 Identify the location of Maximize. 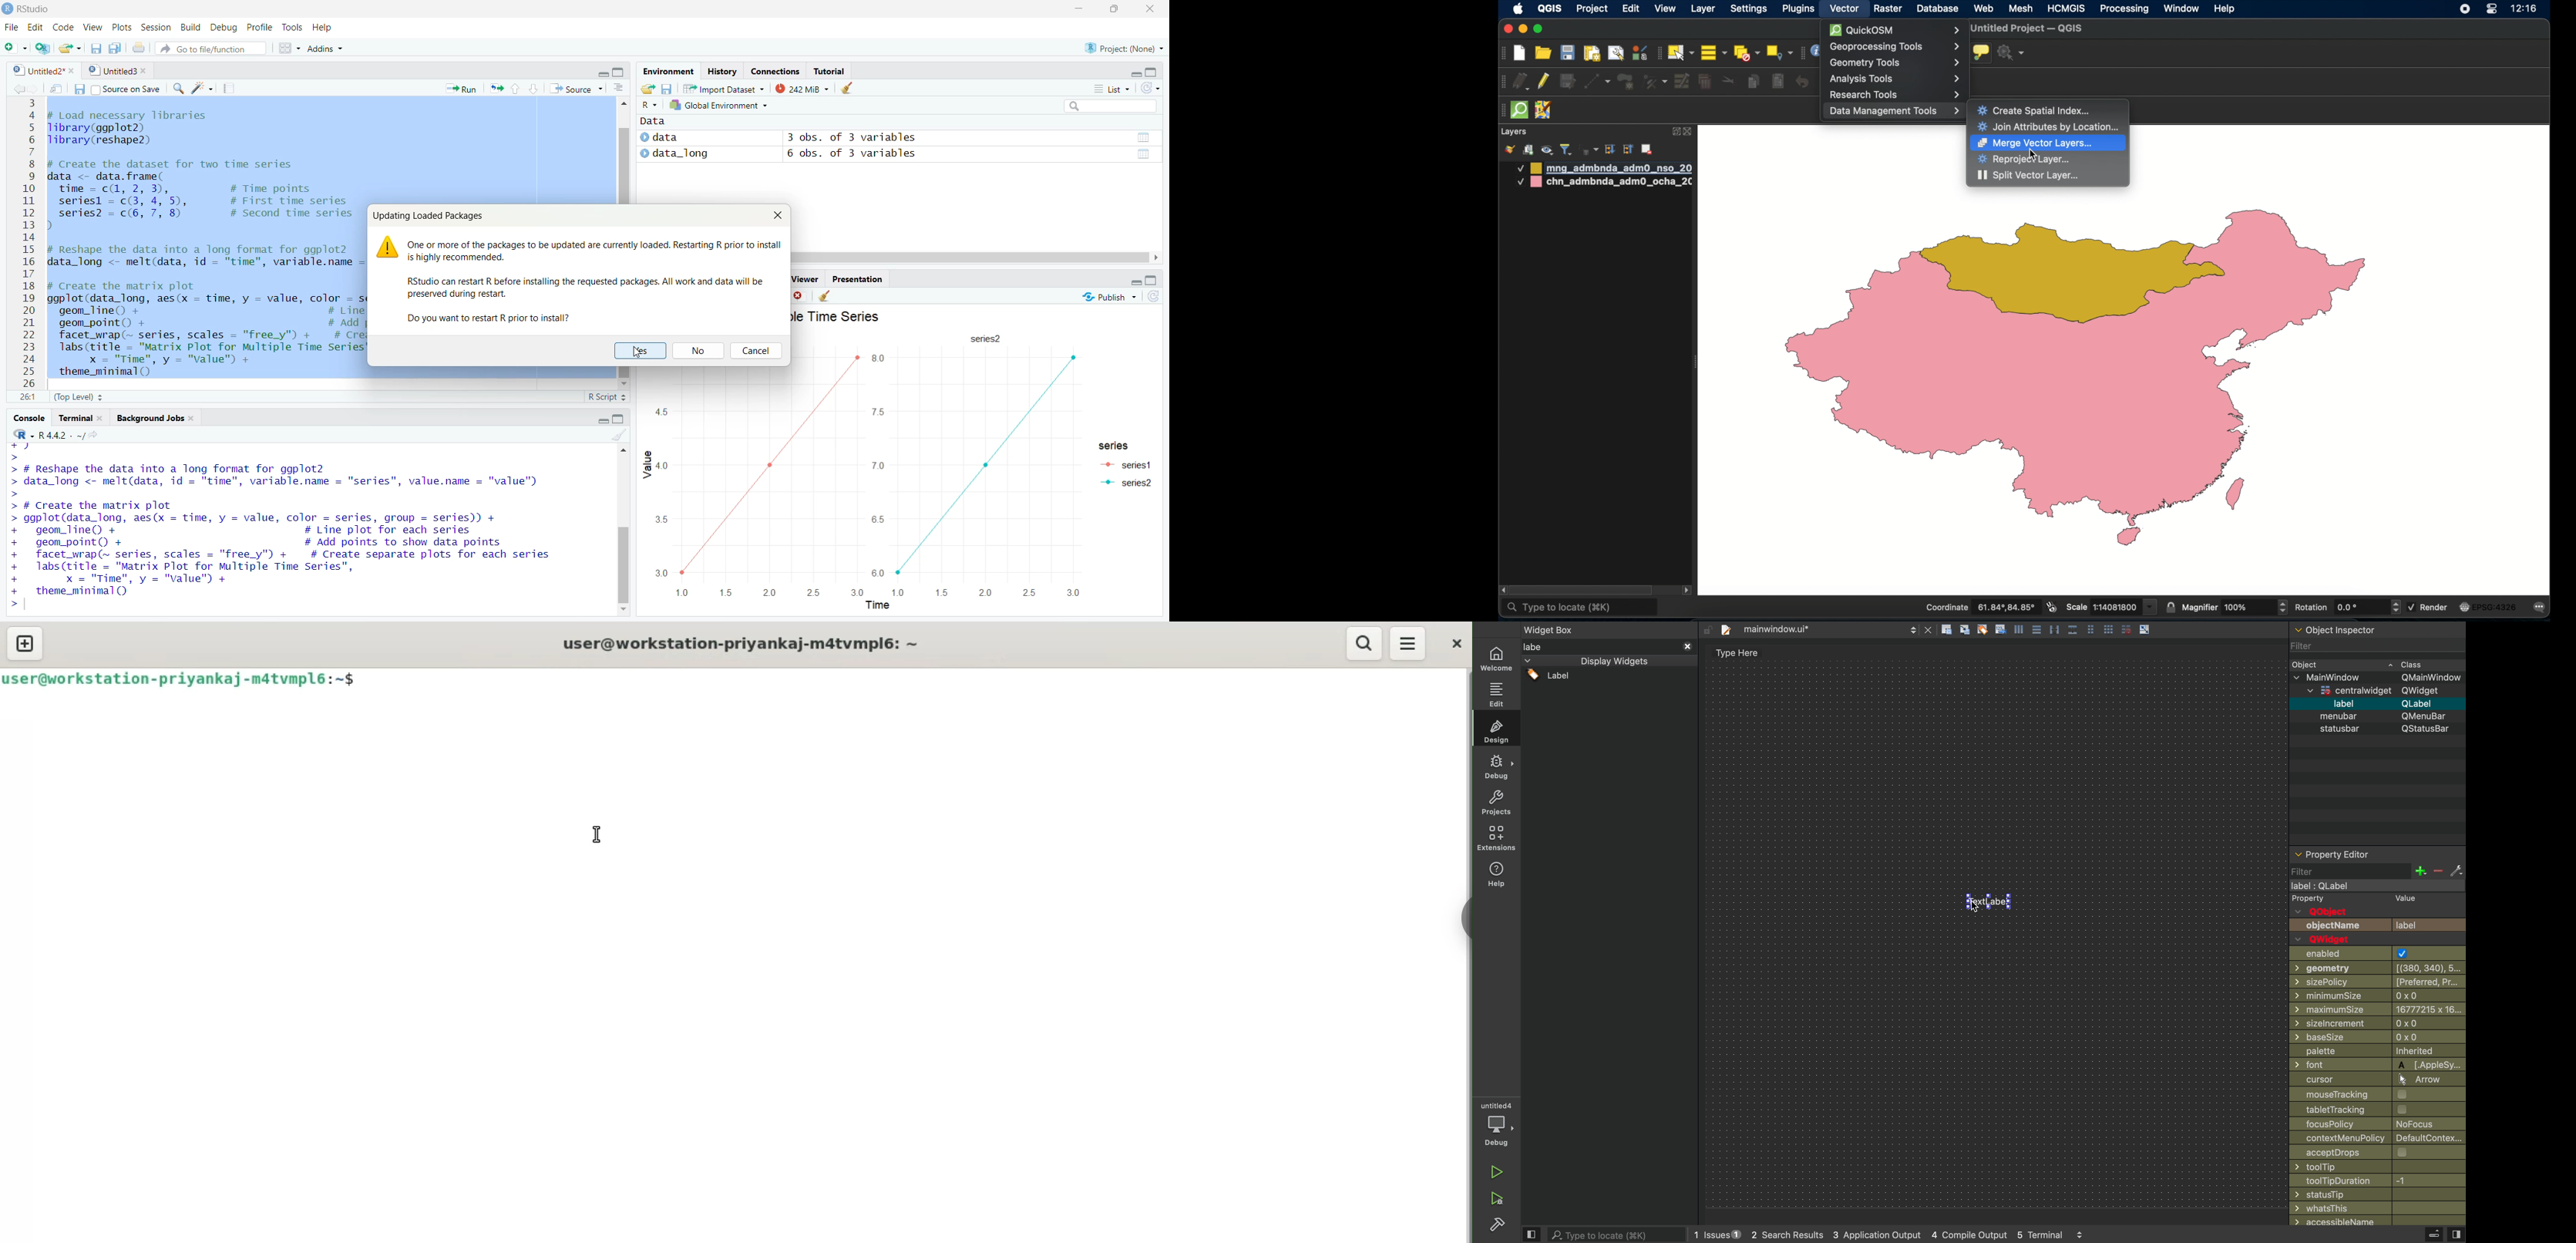
(620, 419).